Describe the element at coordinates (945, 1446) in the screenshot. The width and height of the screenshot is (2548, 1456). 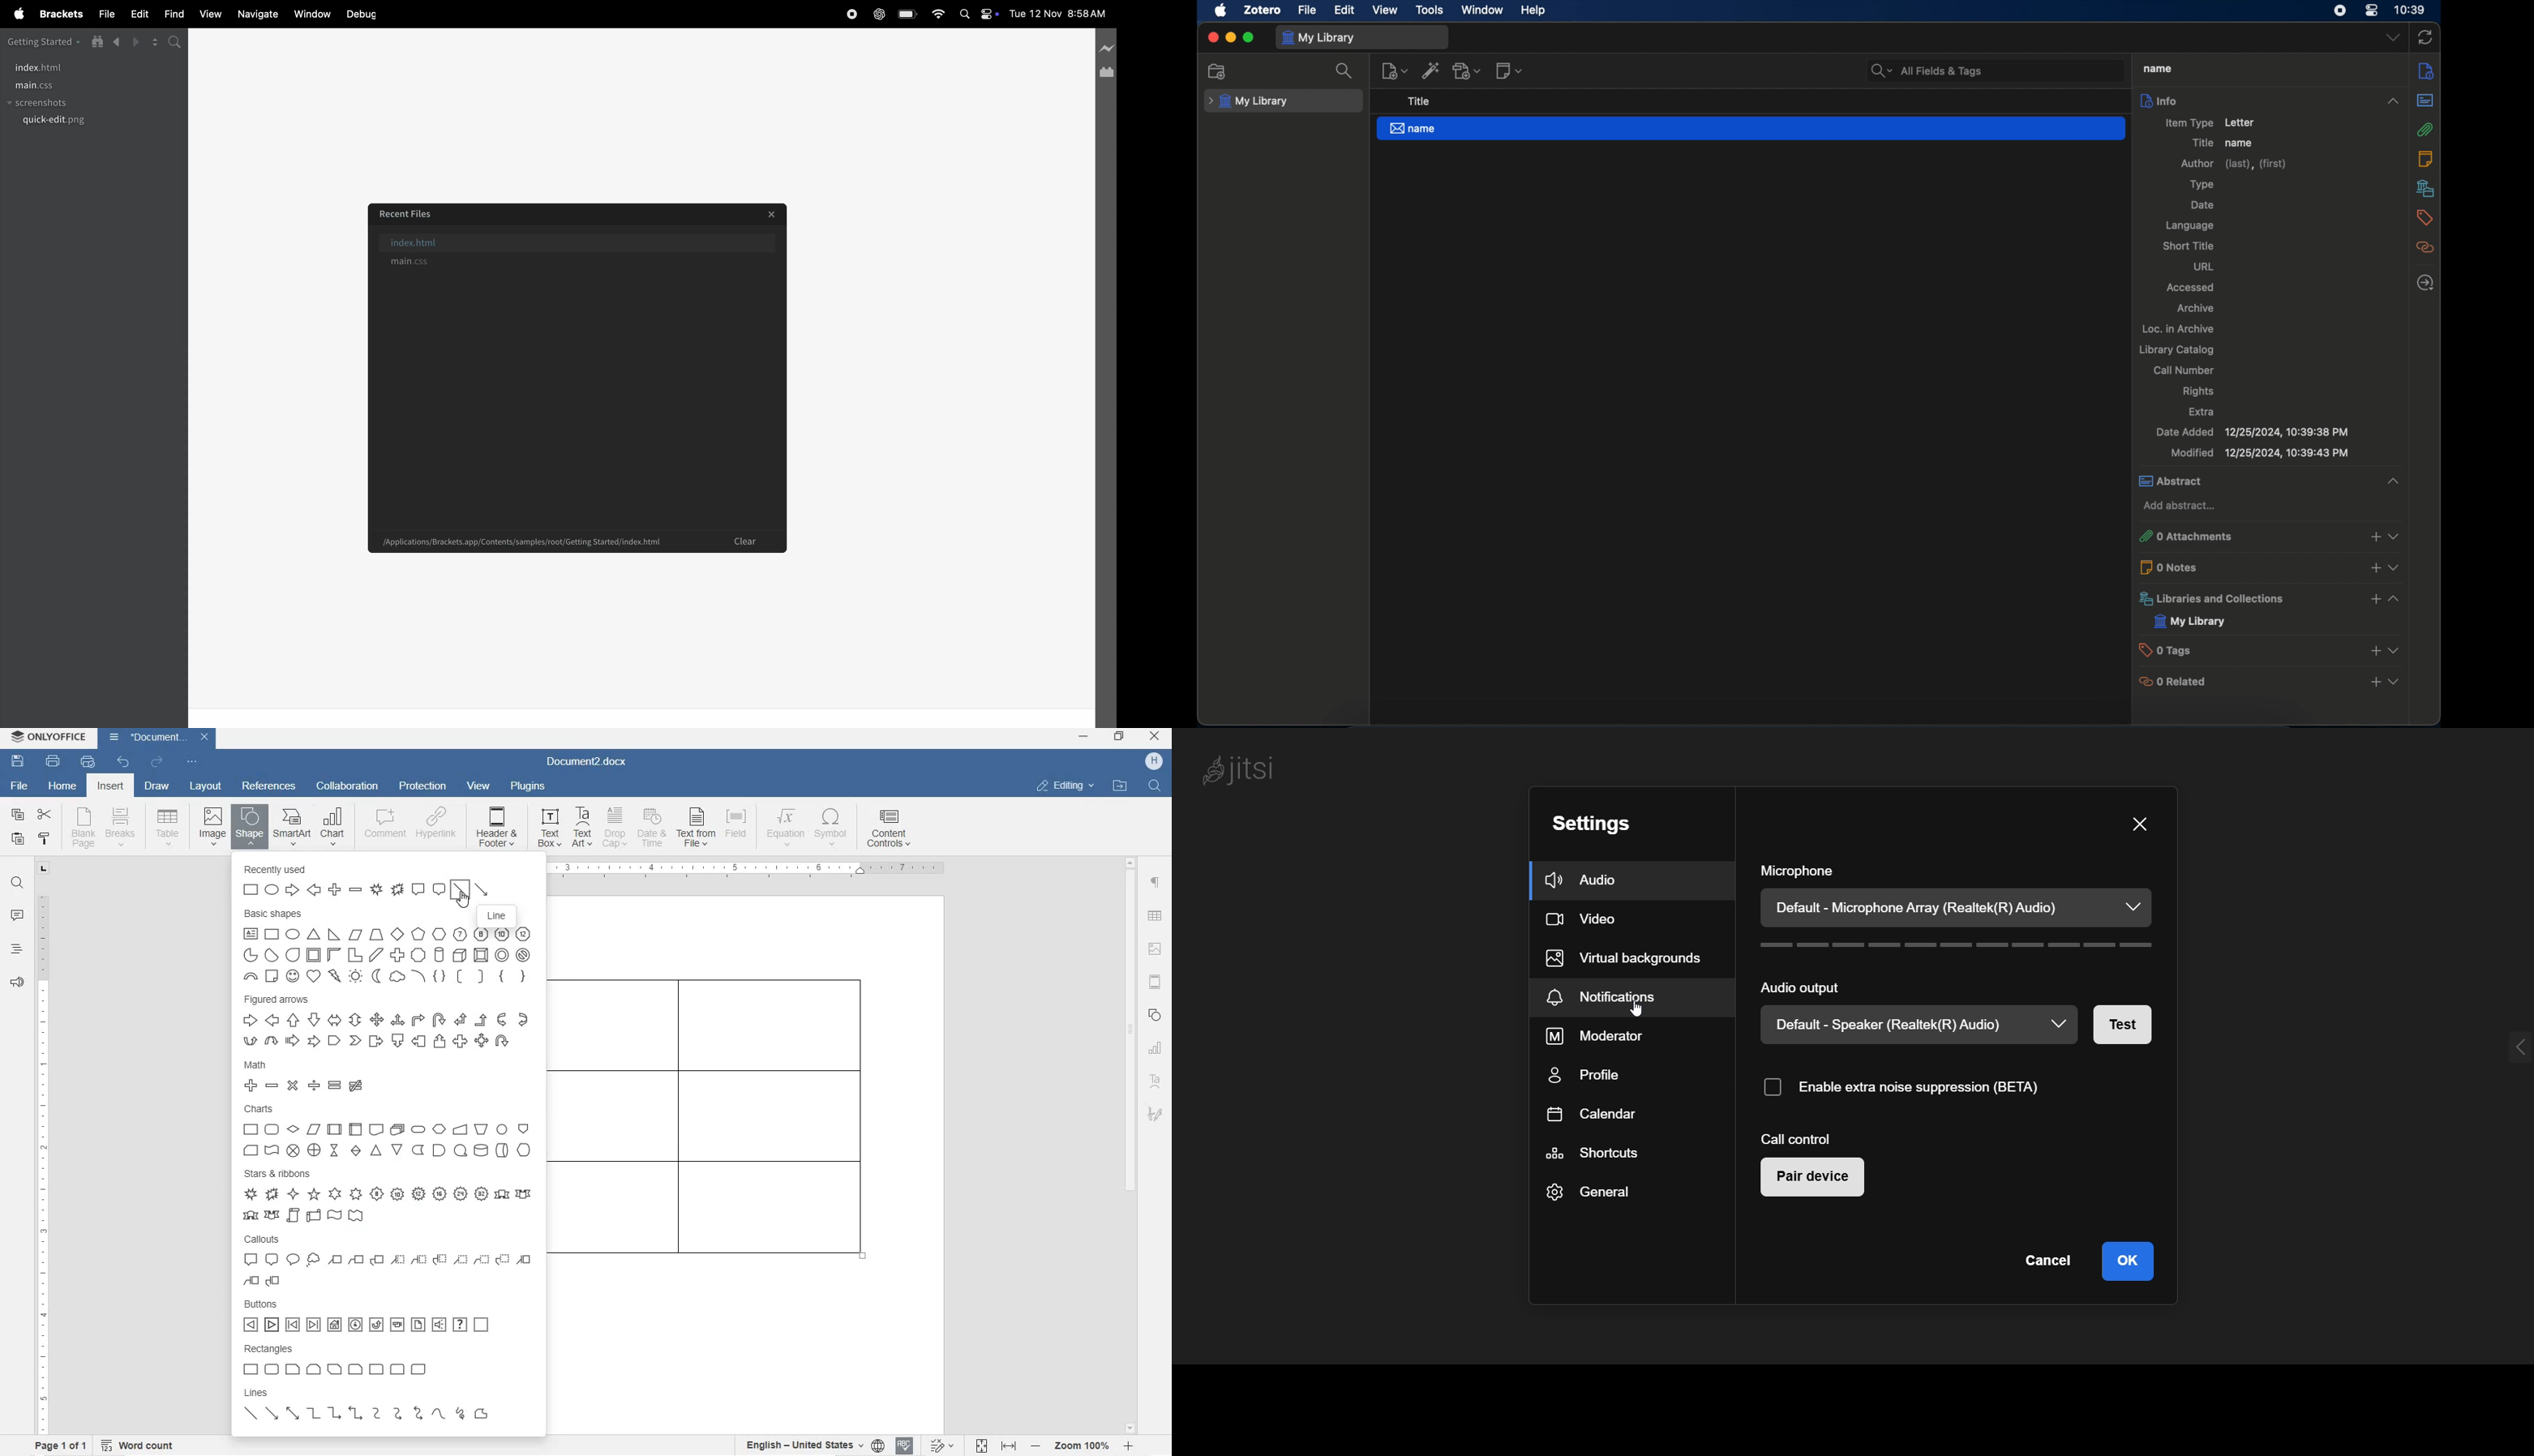
I see `track changes` at that location.